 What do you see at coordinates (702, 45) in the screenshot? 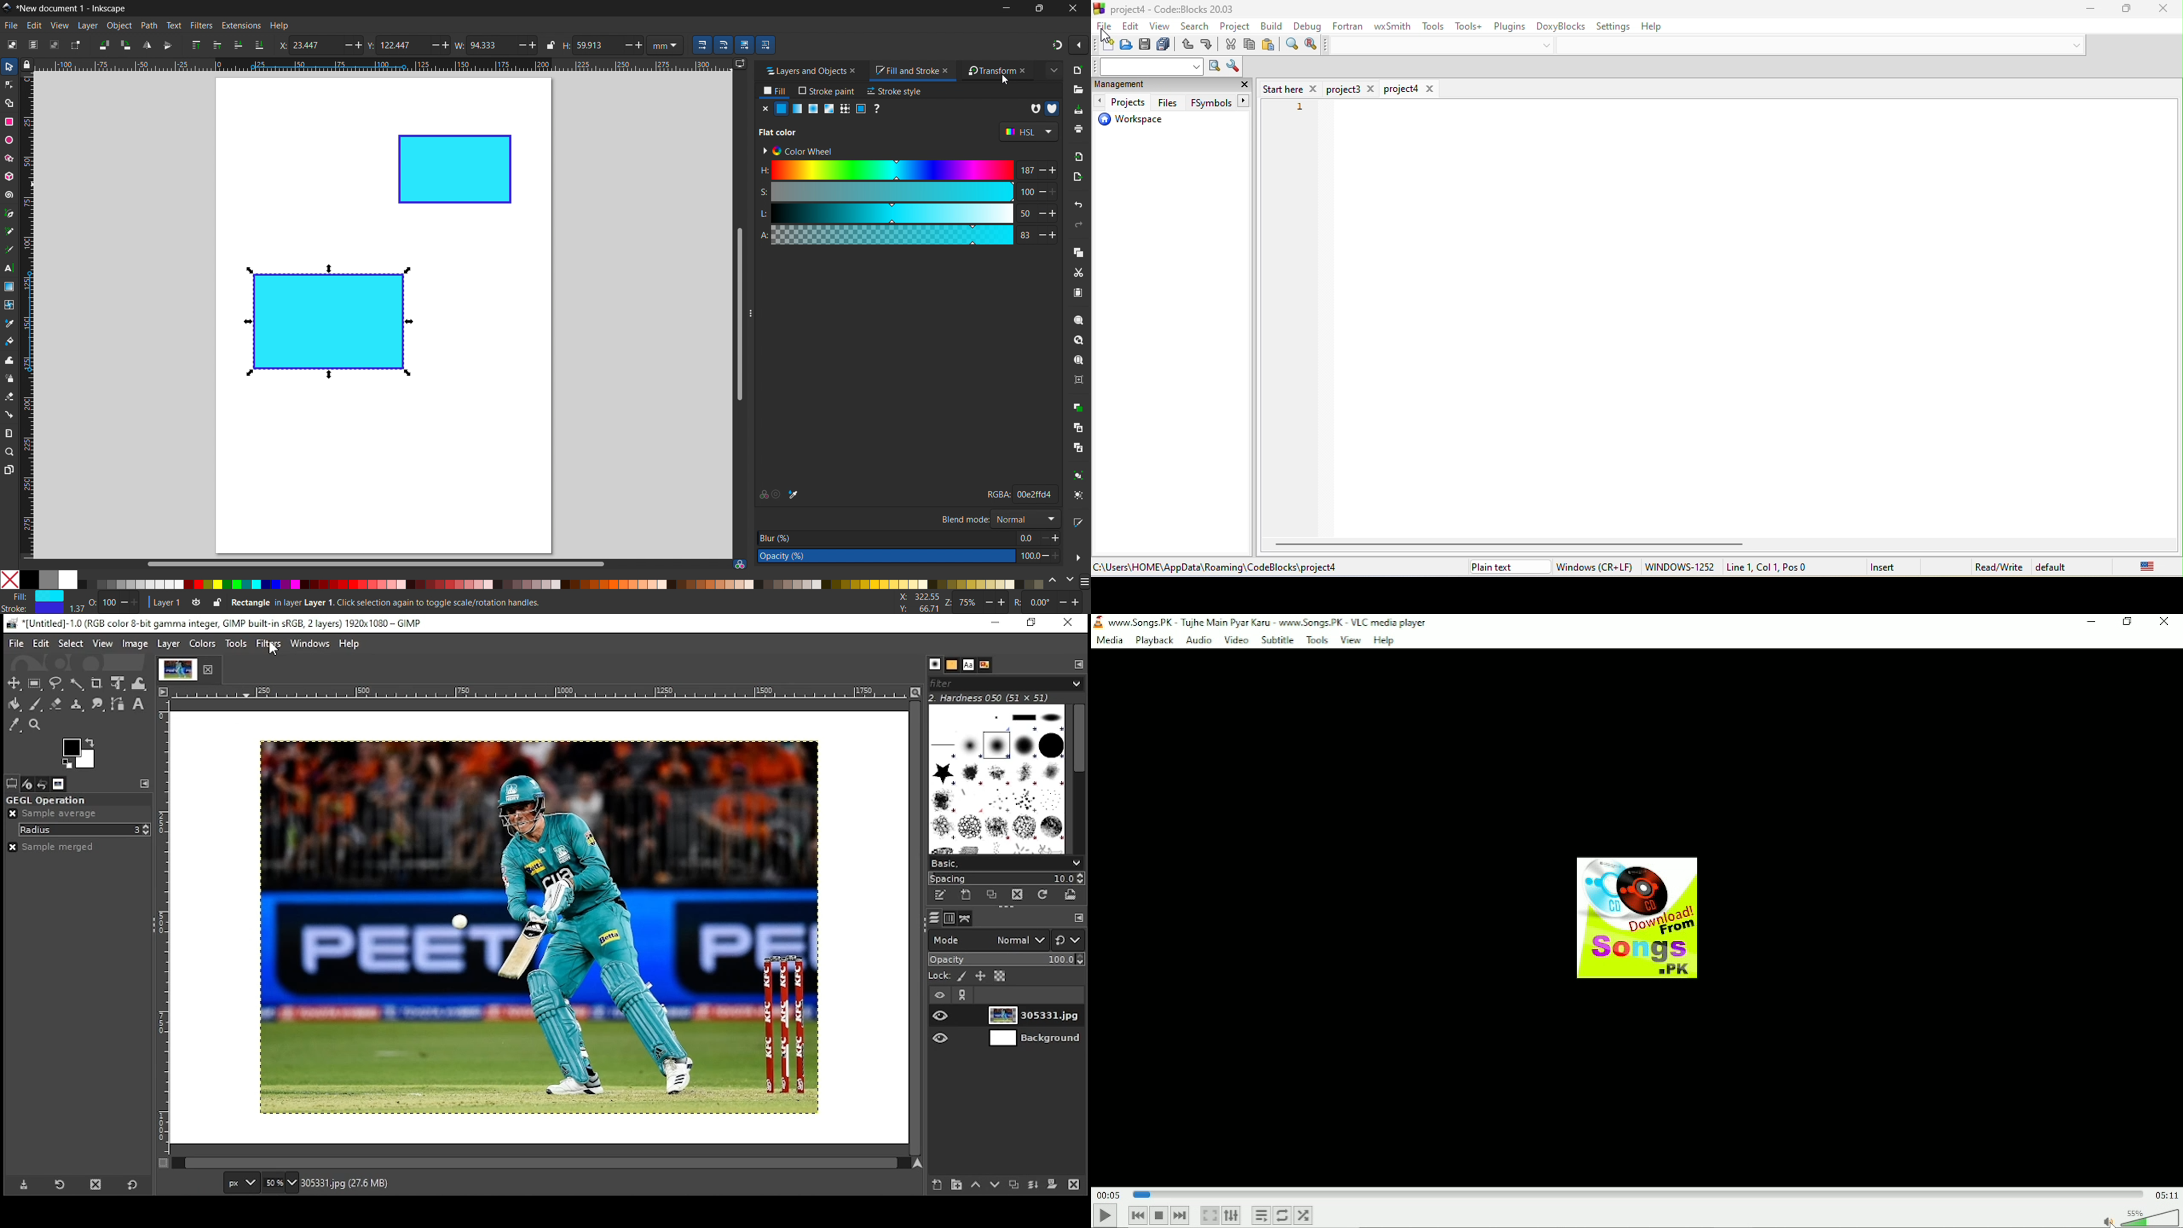
I see `when scaling objects, scale the stroke width by same proportion` at bounding box center [702, 45].